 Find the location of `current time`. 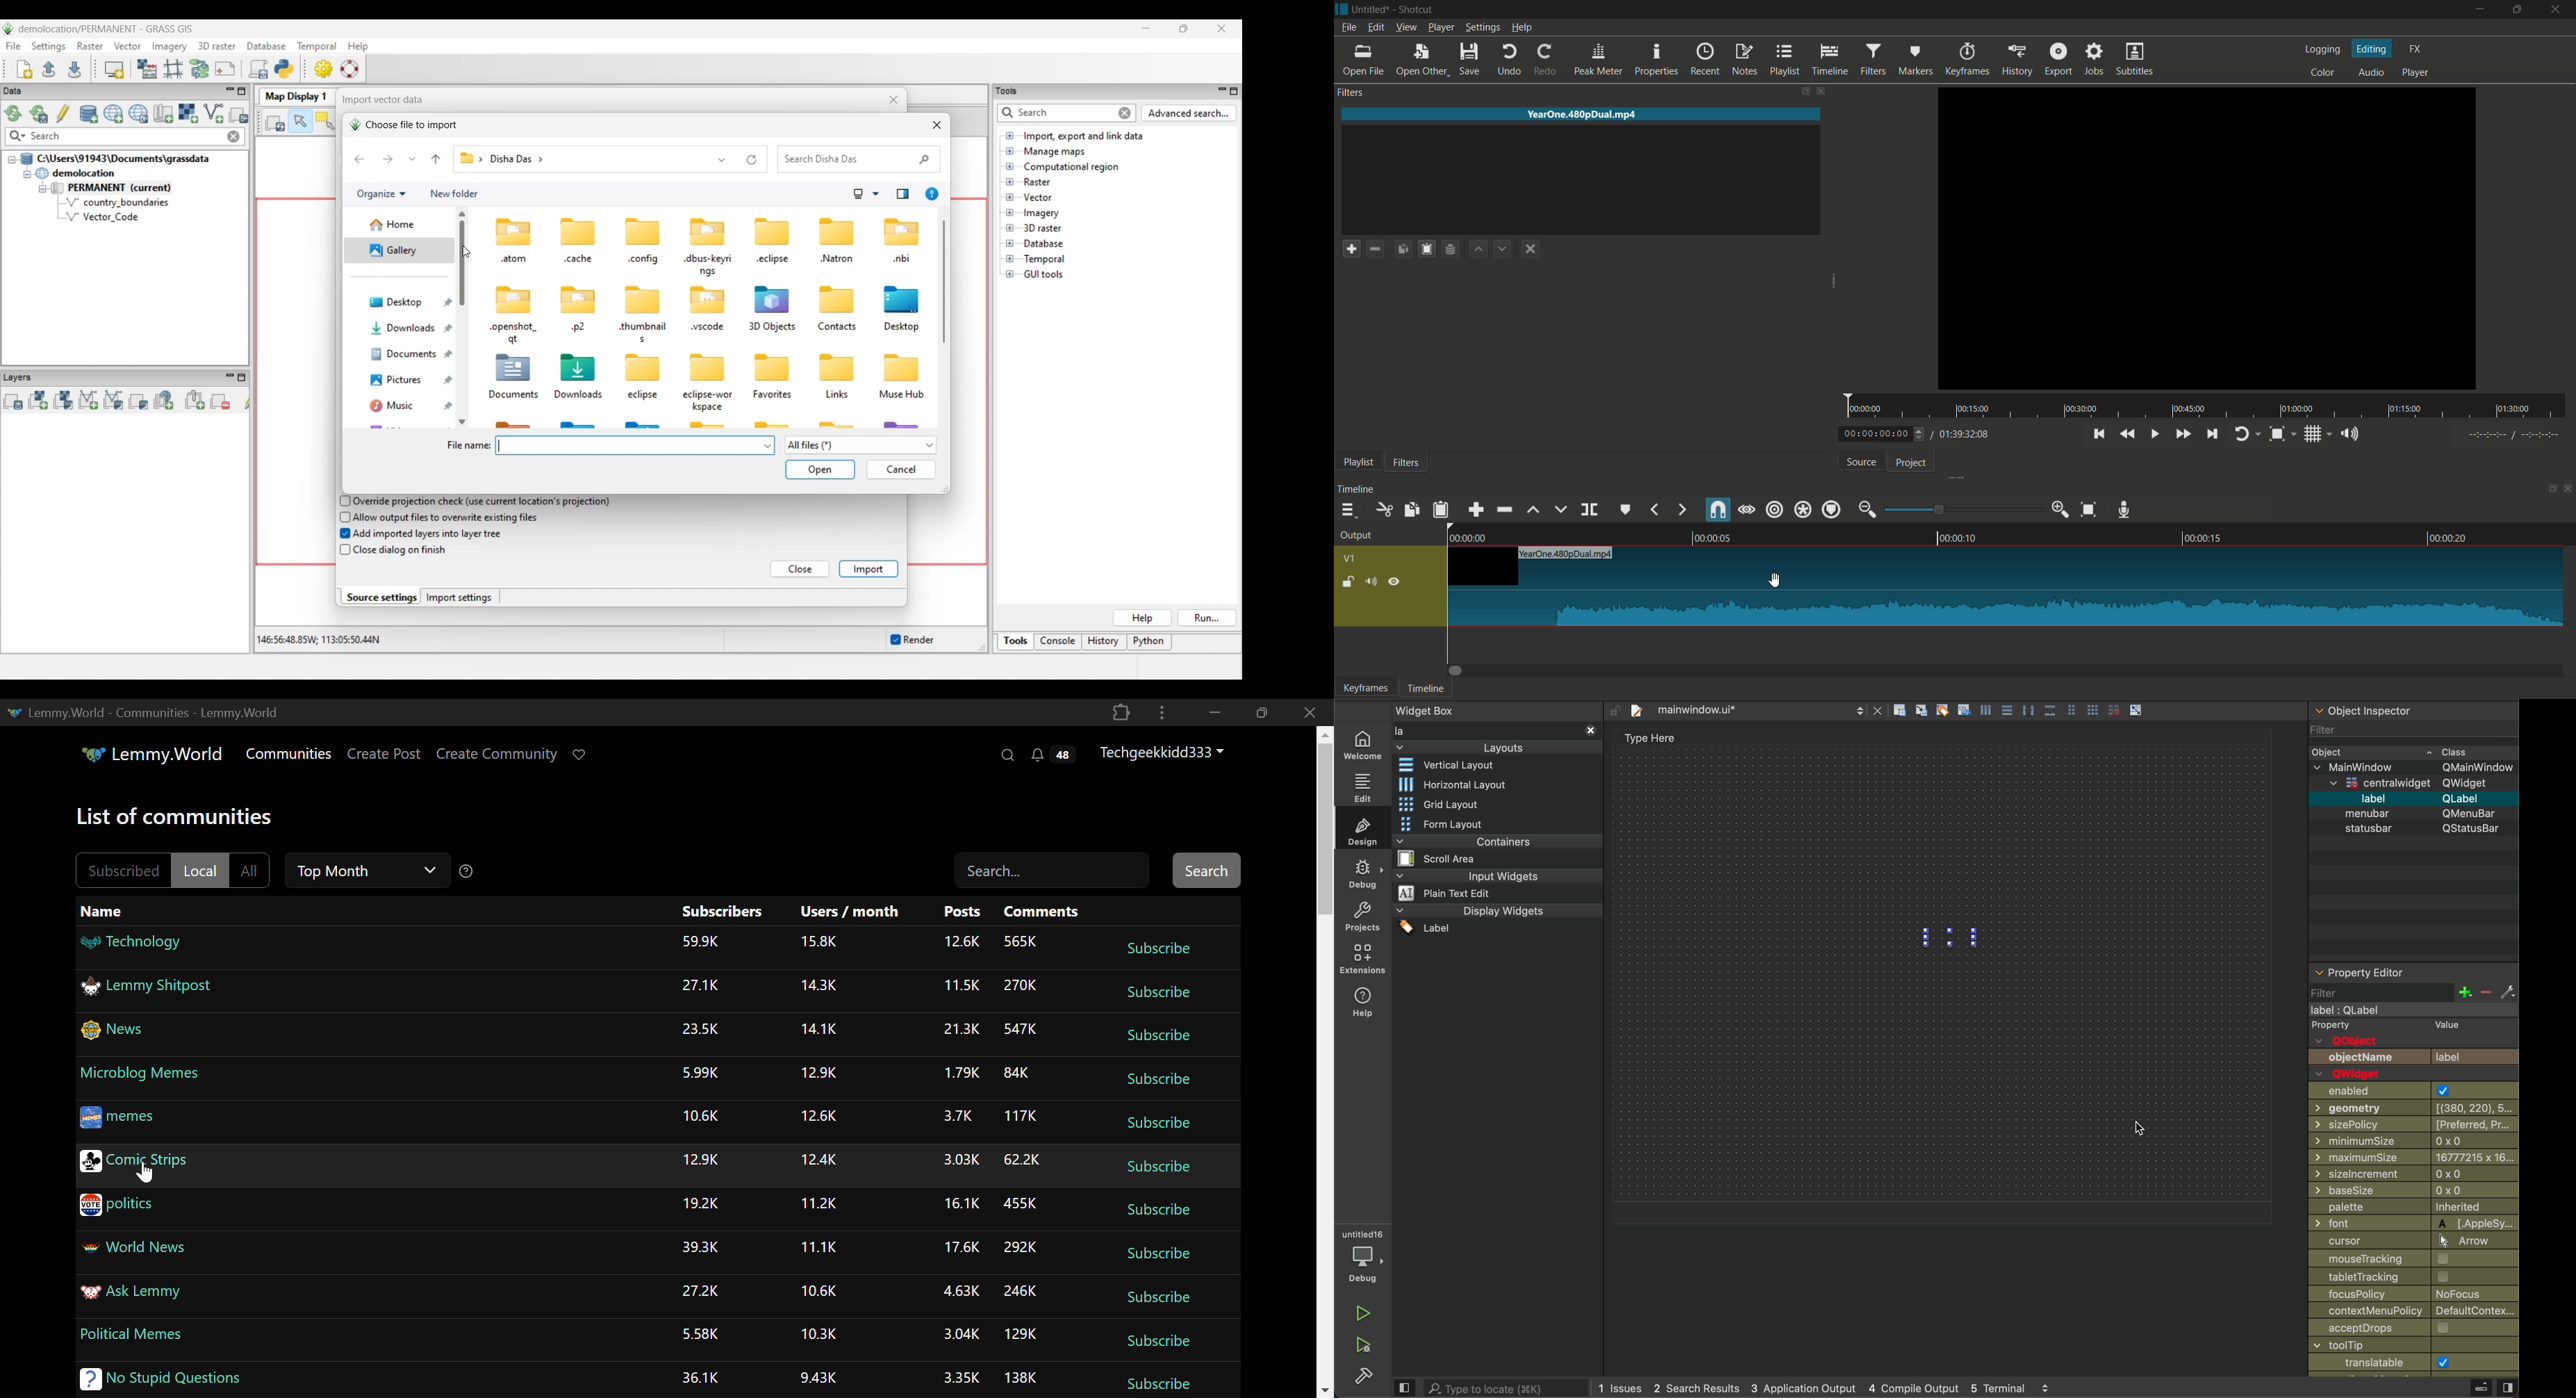

current time is located at coordinates (1875, 435).